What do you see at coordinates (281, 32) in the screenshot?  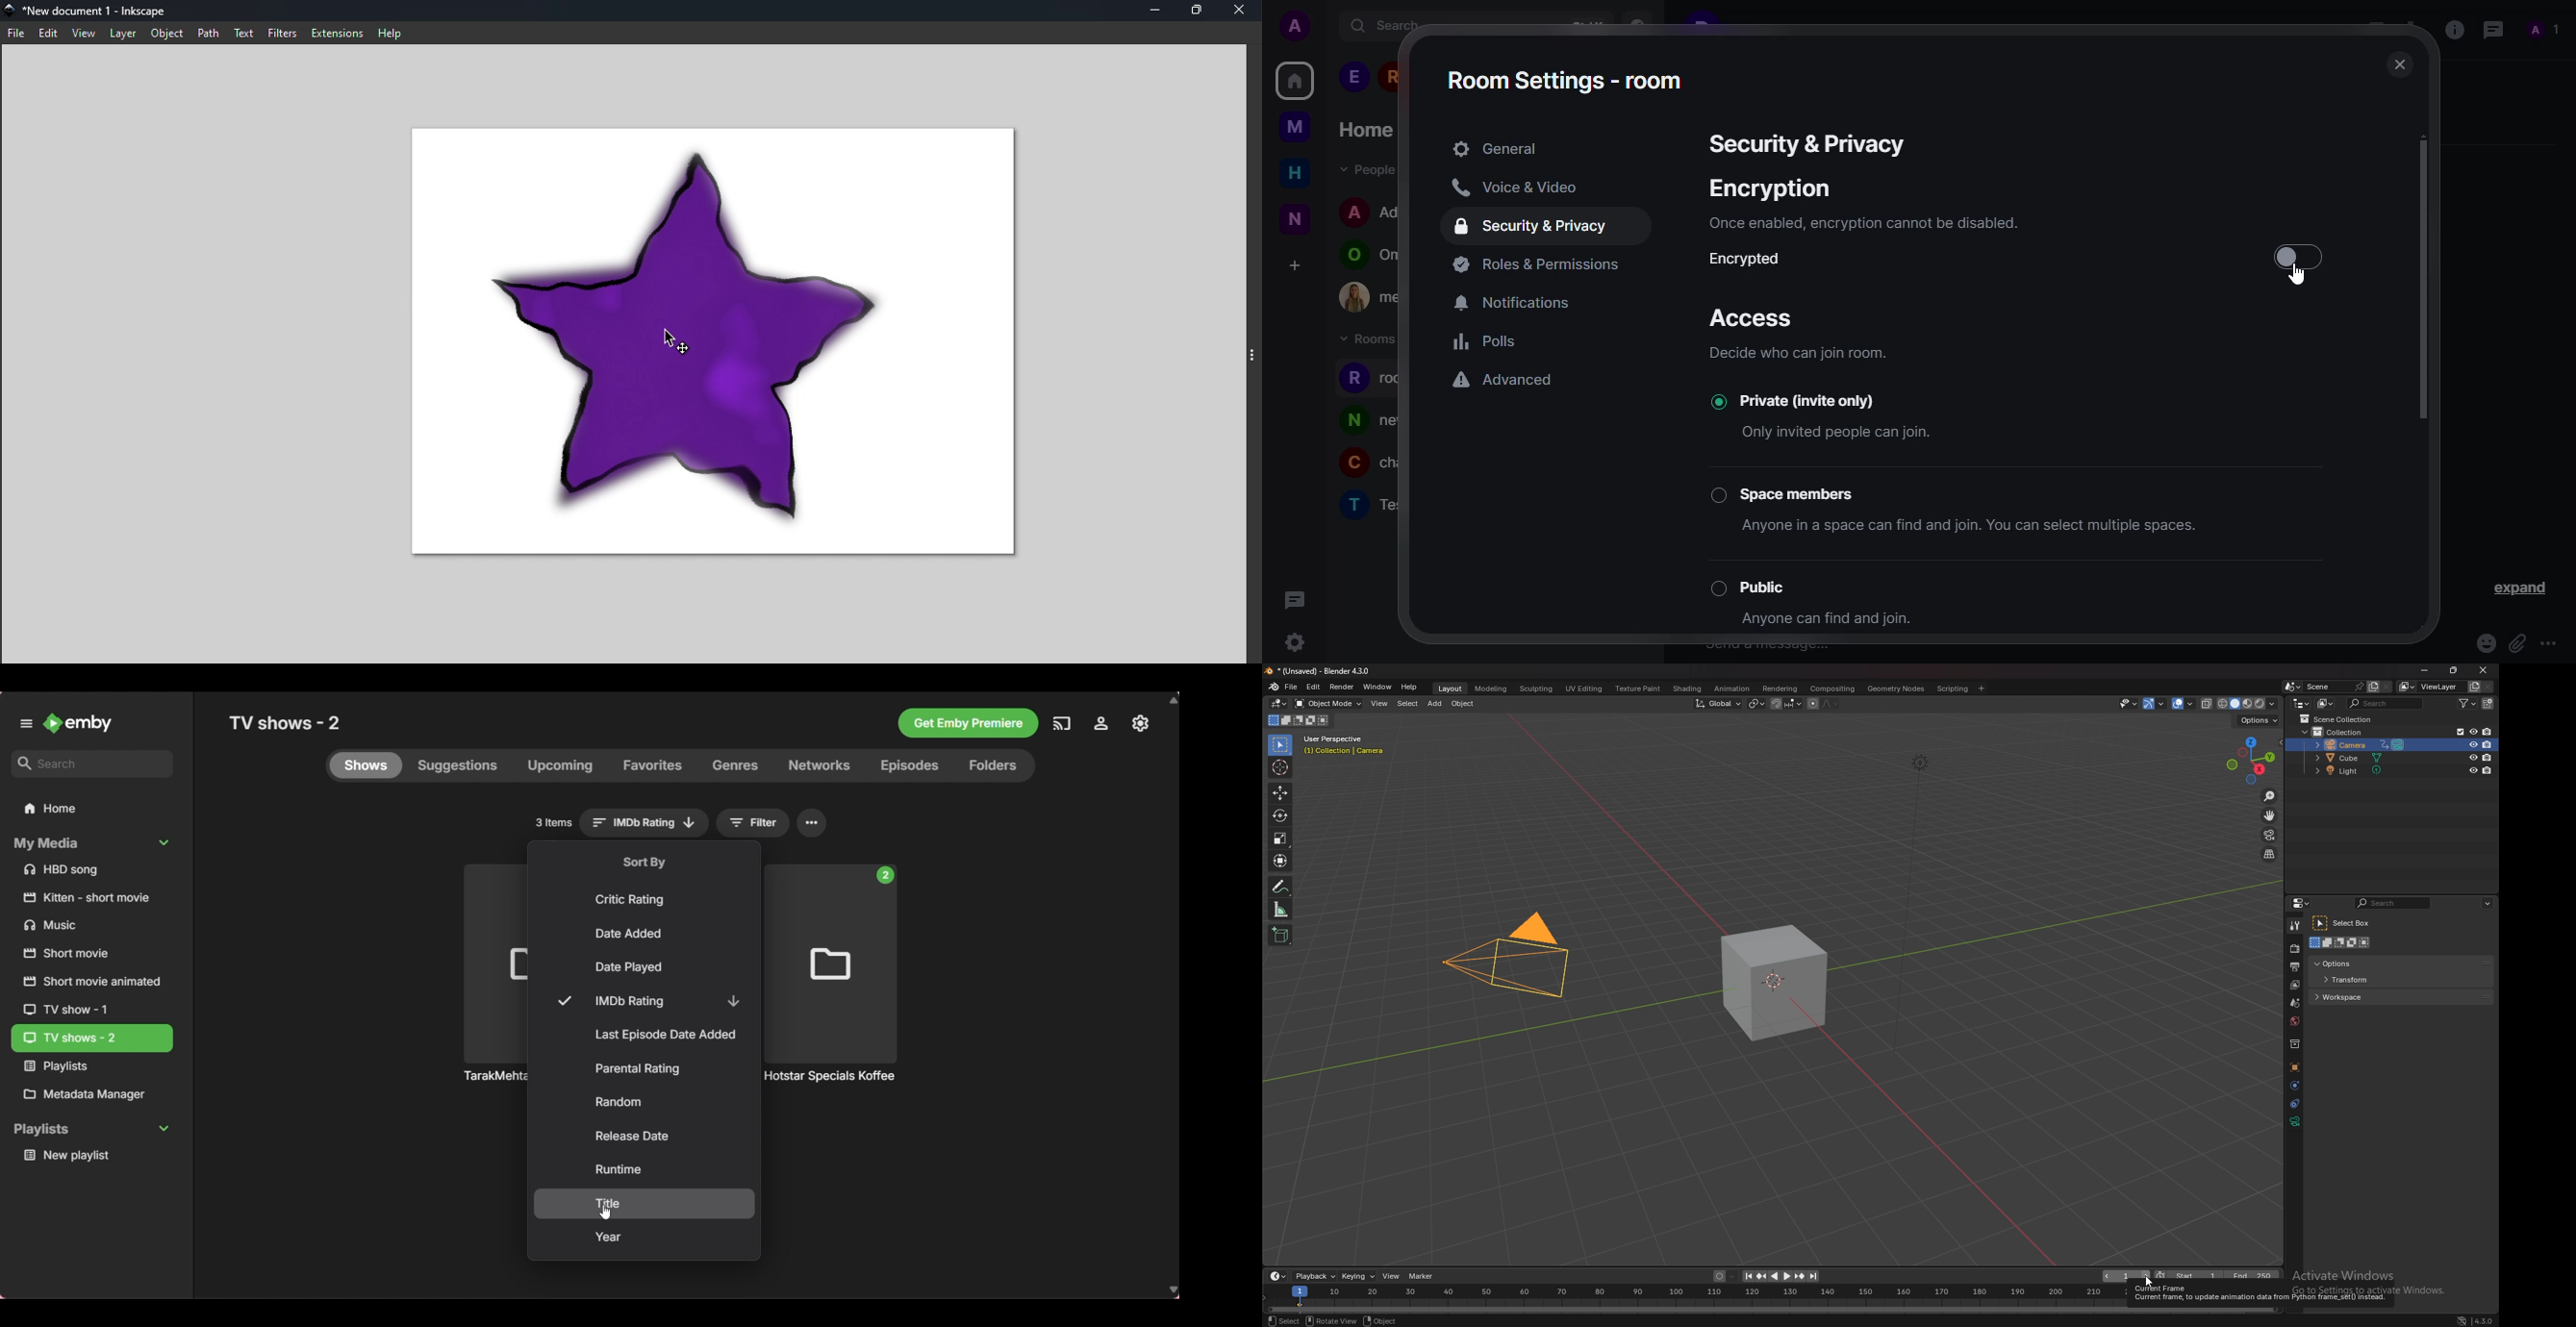 I see `Filters` at bounding box center [281, 32].